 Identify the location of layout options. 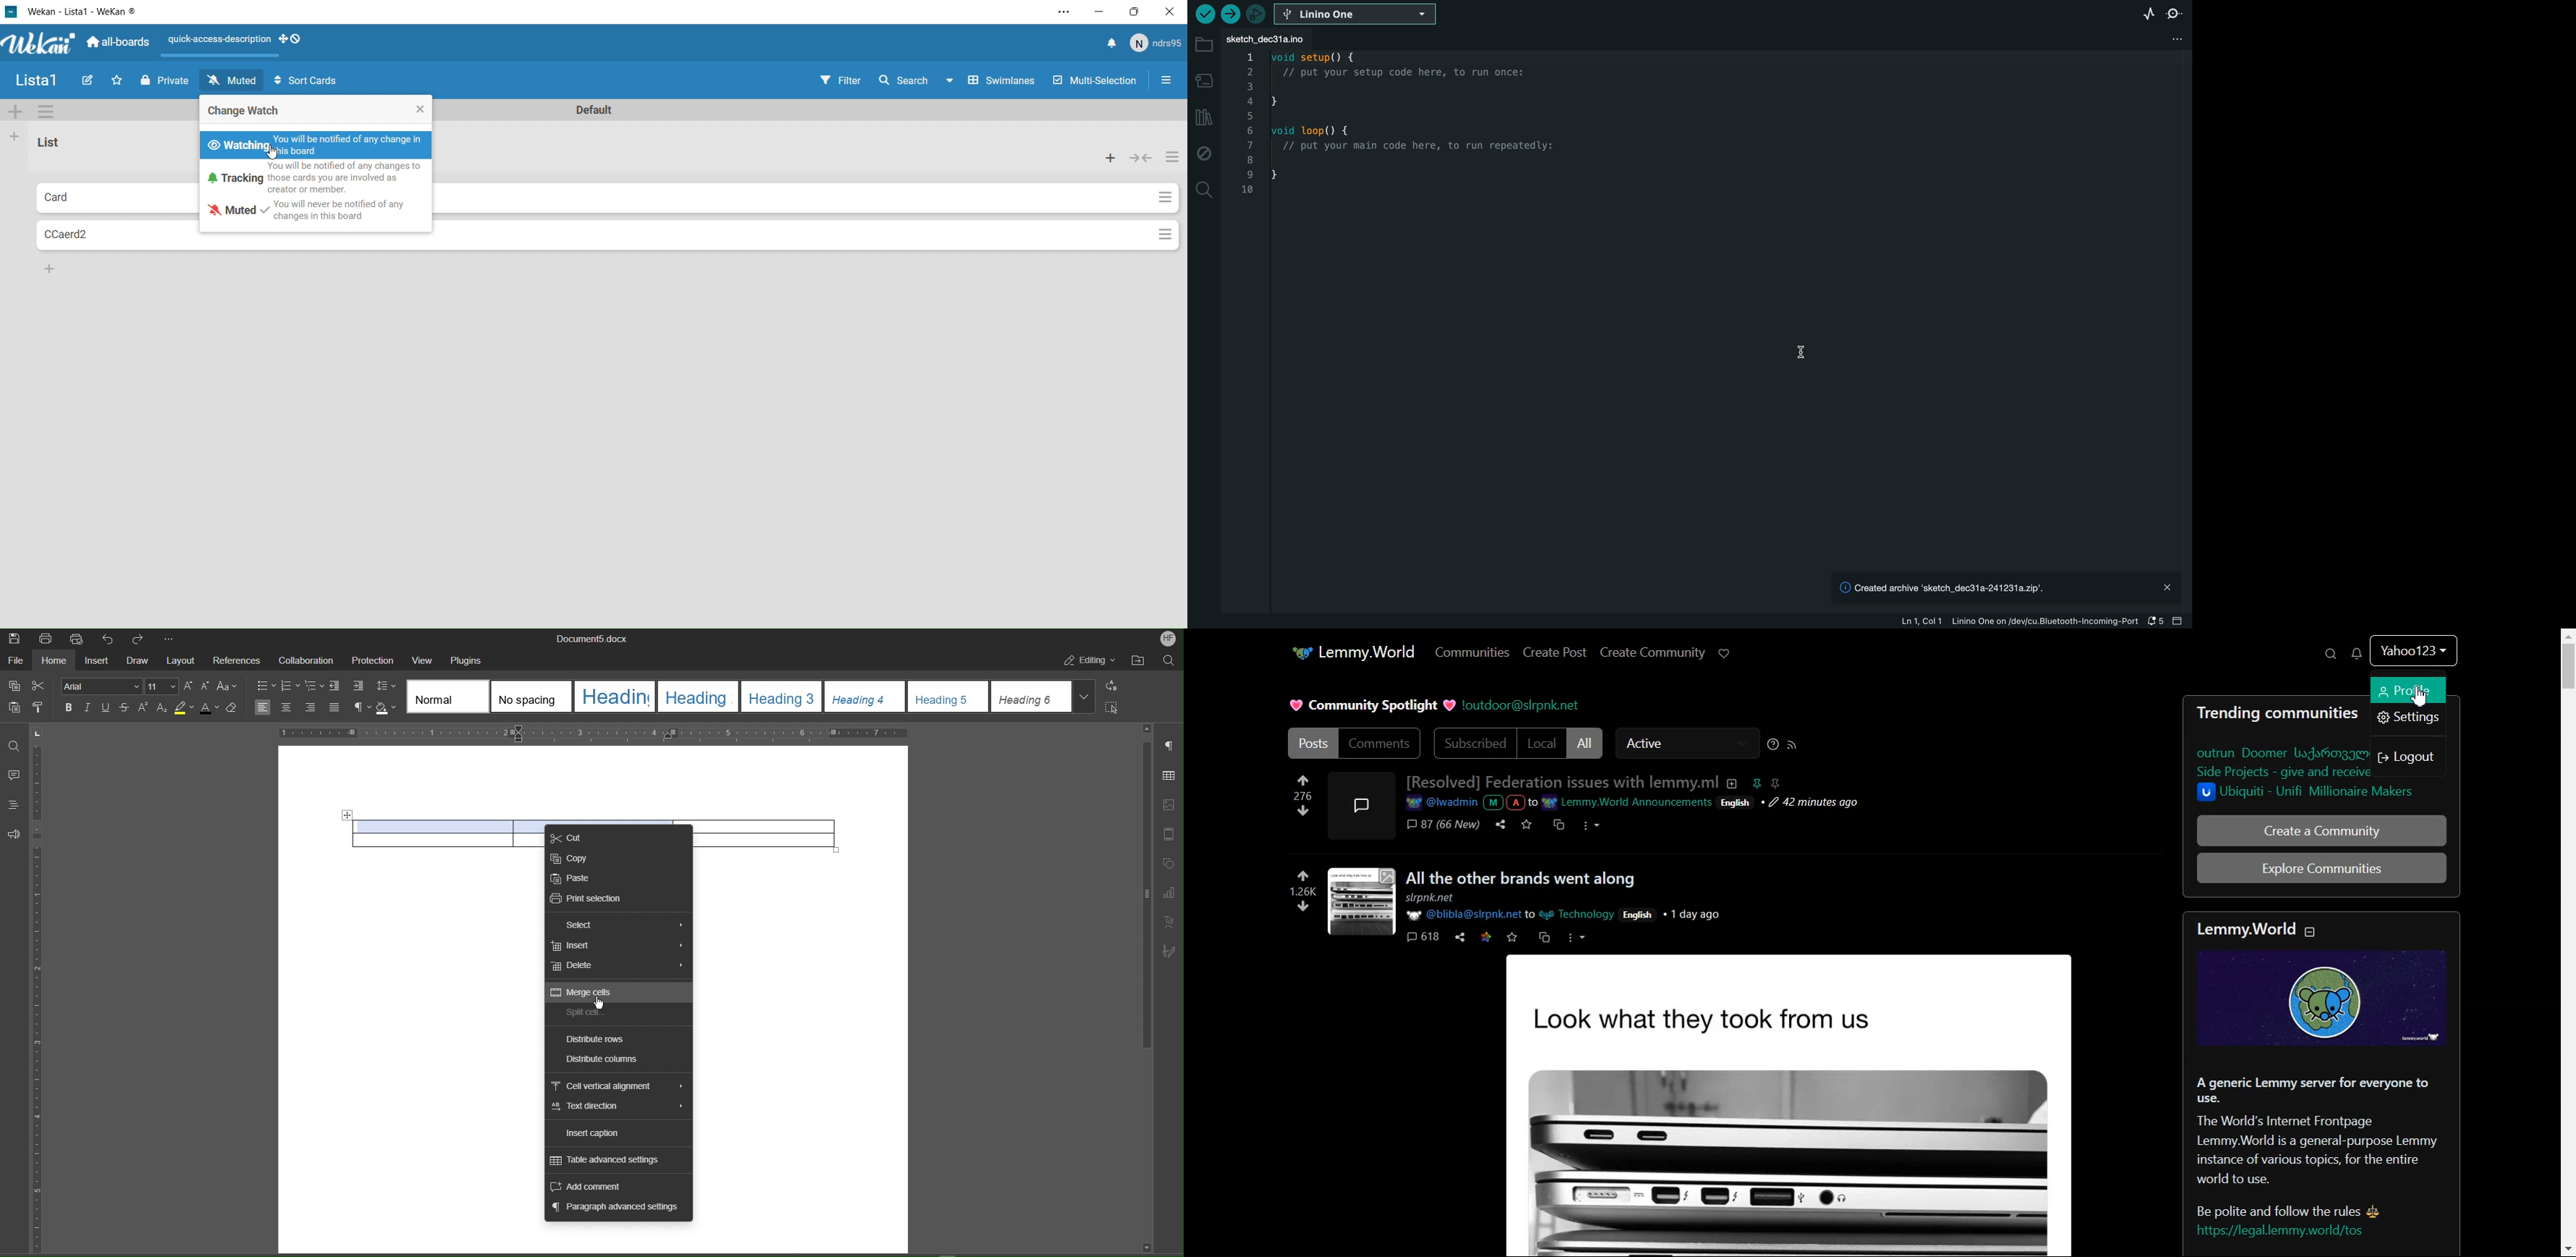
(238, 44).